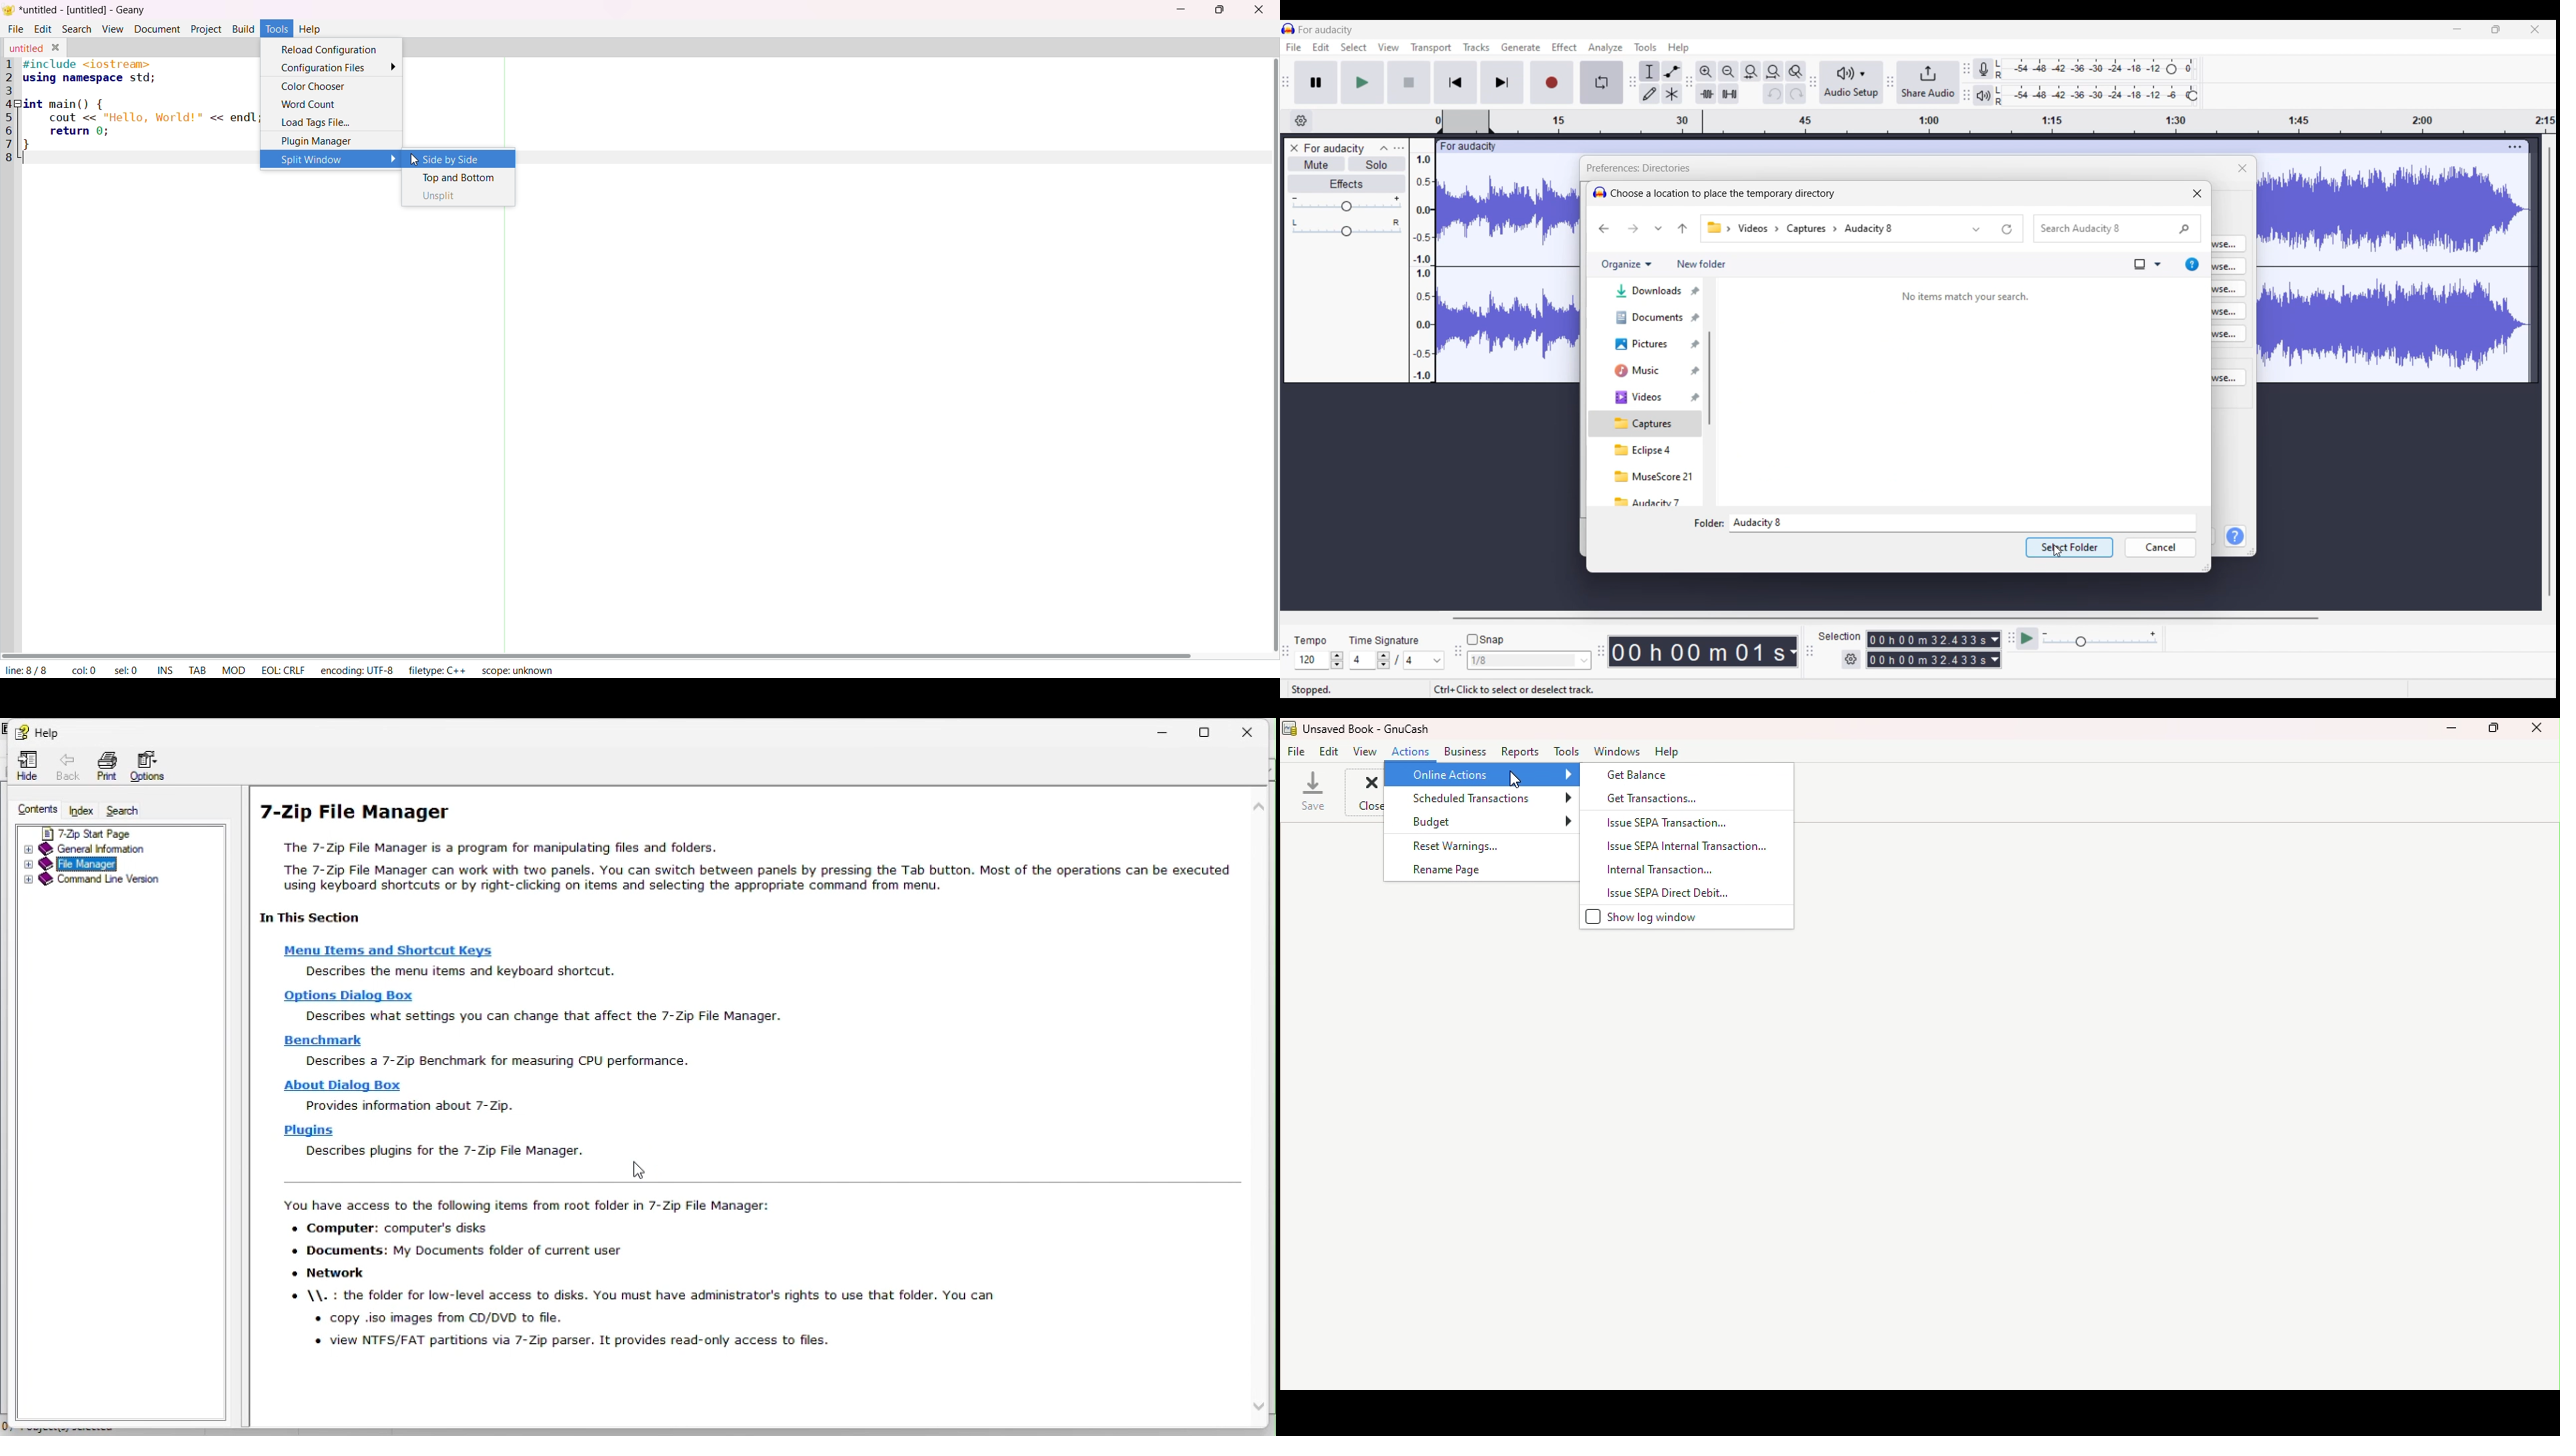 Image resolution: width=2576 pixels, height=1456 pixels. Describe the element at coordinates (1604, 229) in the screenshot. I see `Go back` at that location.